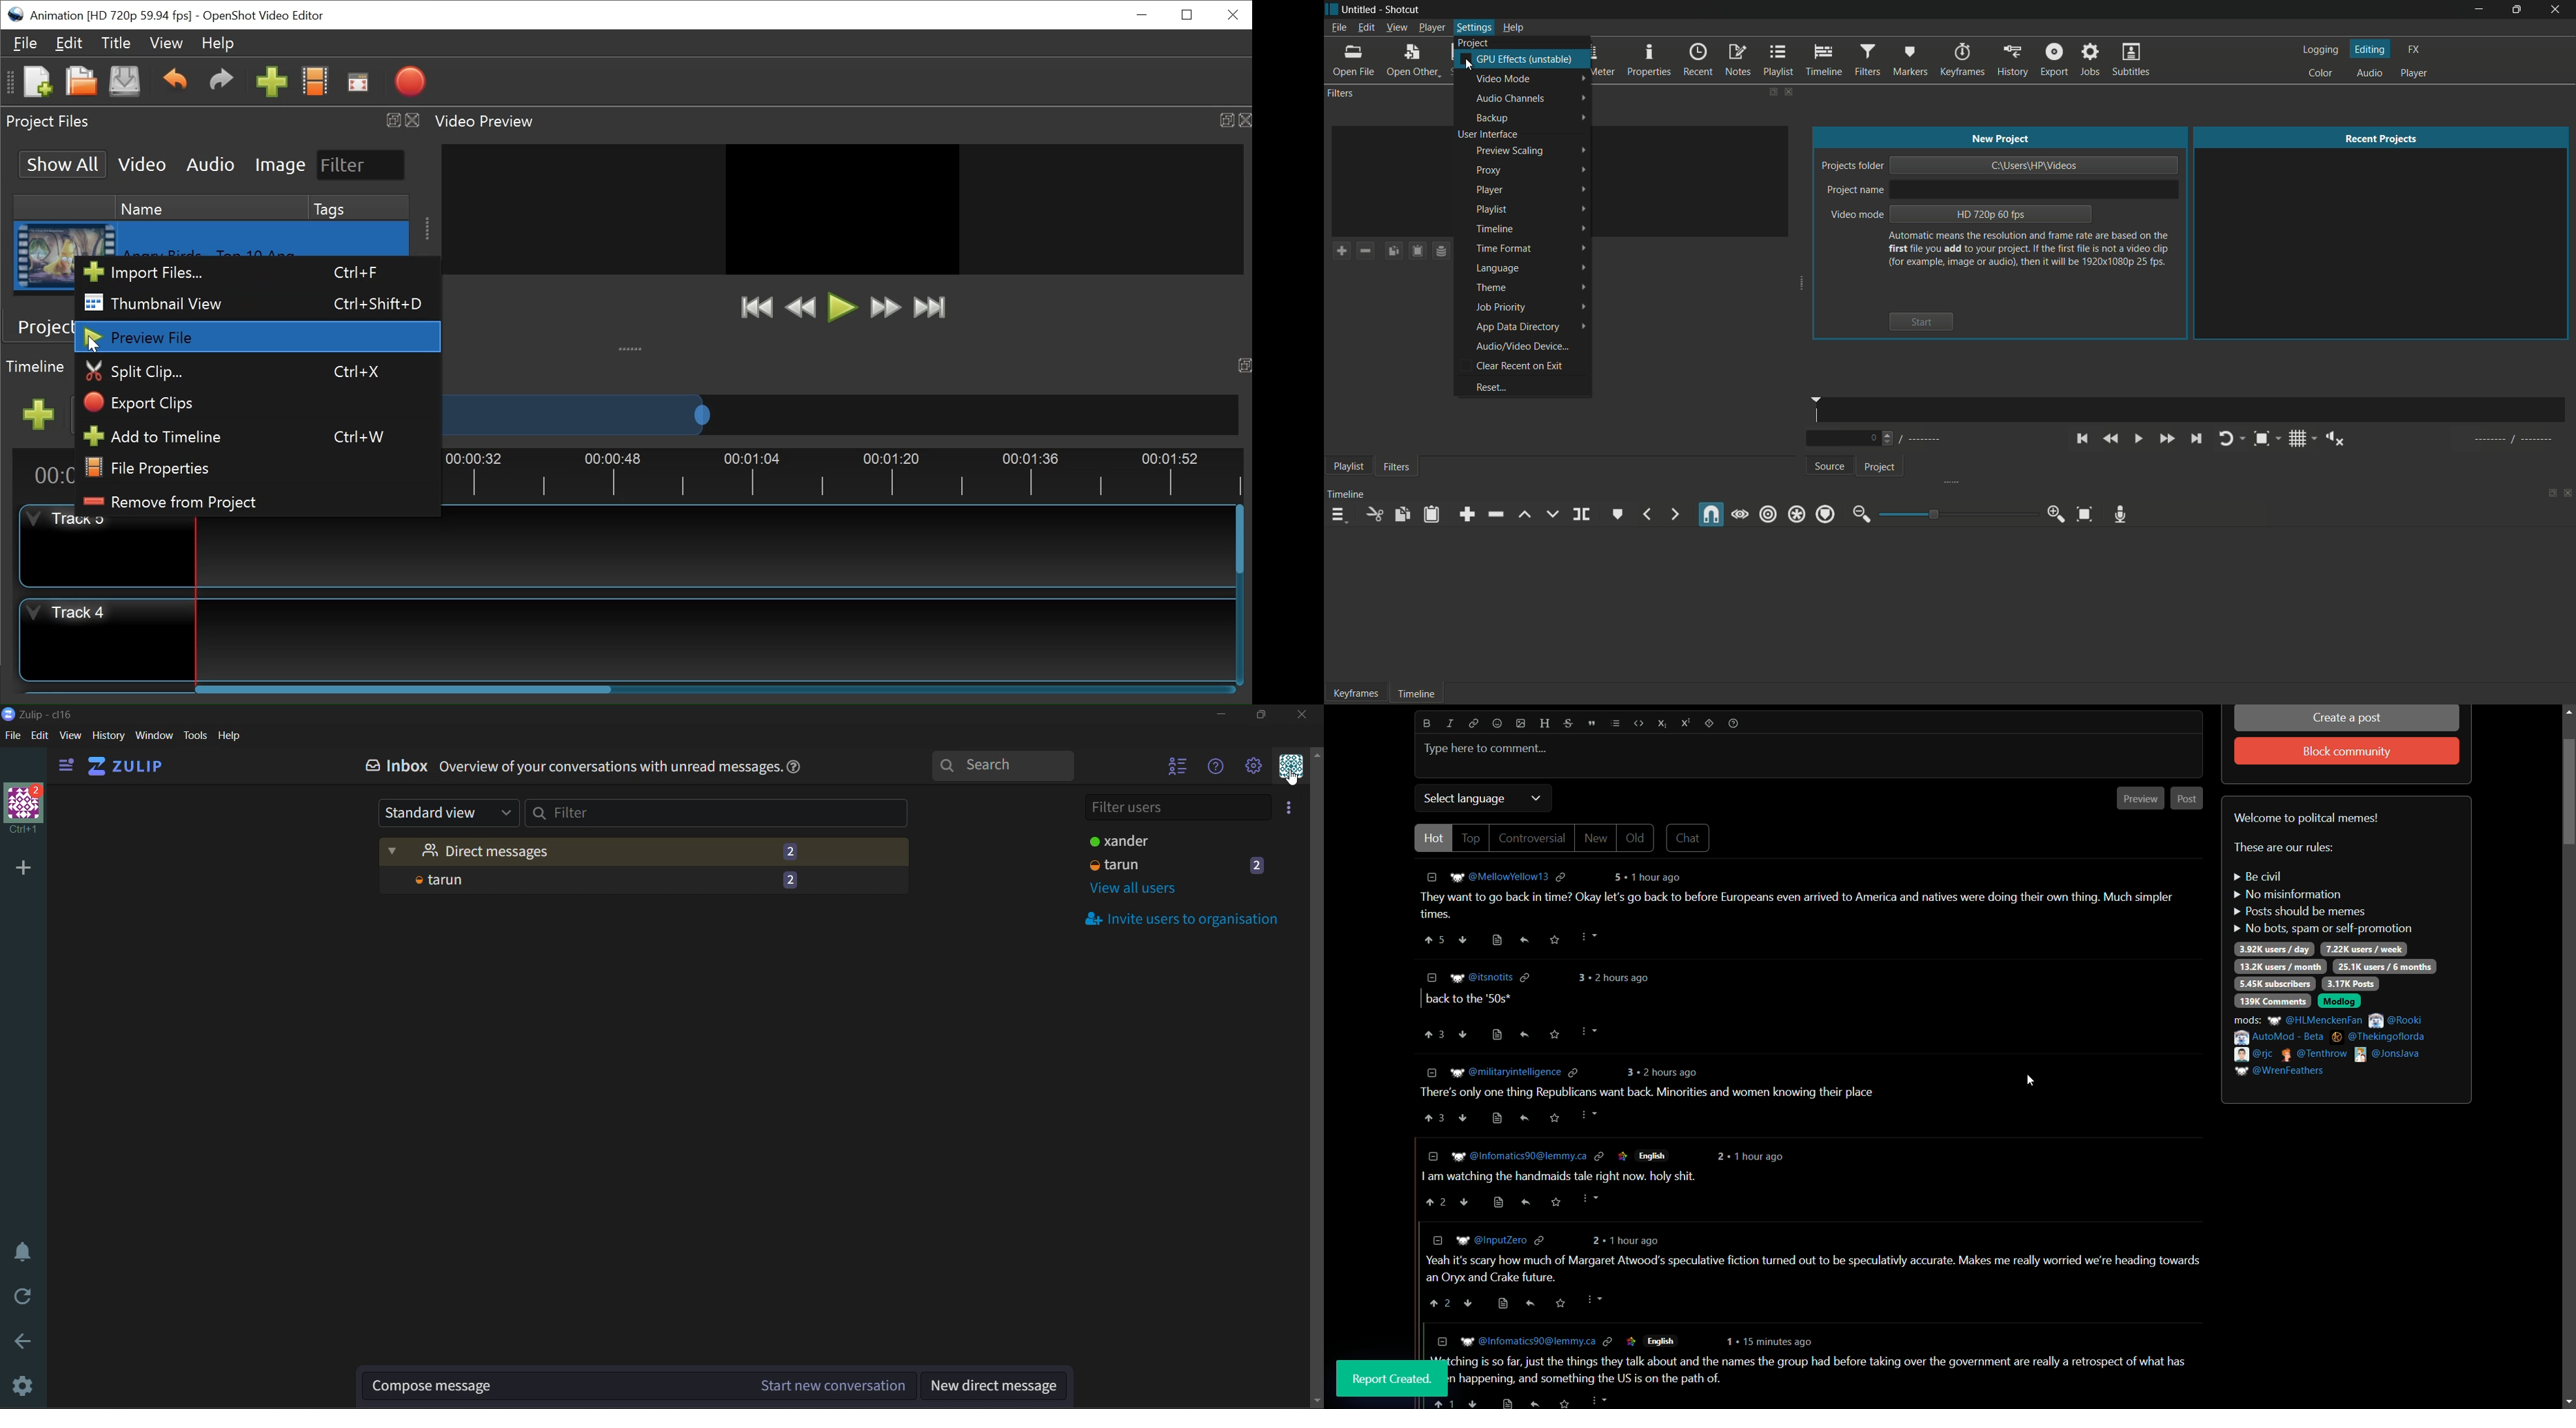 Image resolution: width=2576 pixels, height=1428 pixels. Describe the element at coordinates (1552, 514) in the screenshot. I see `overwrite` at that location.